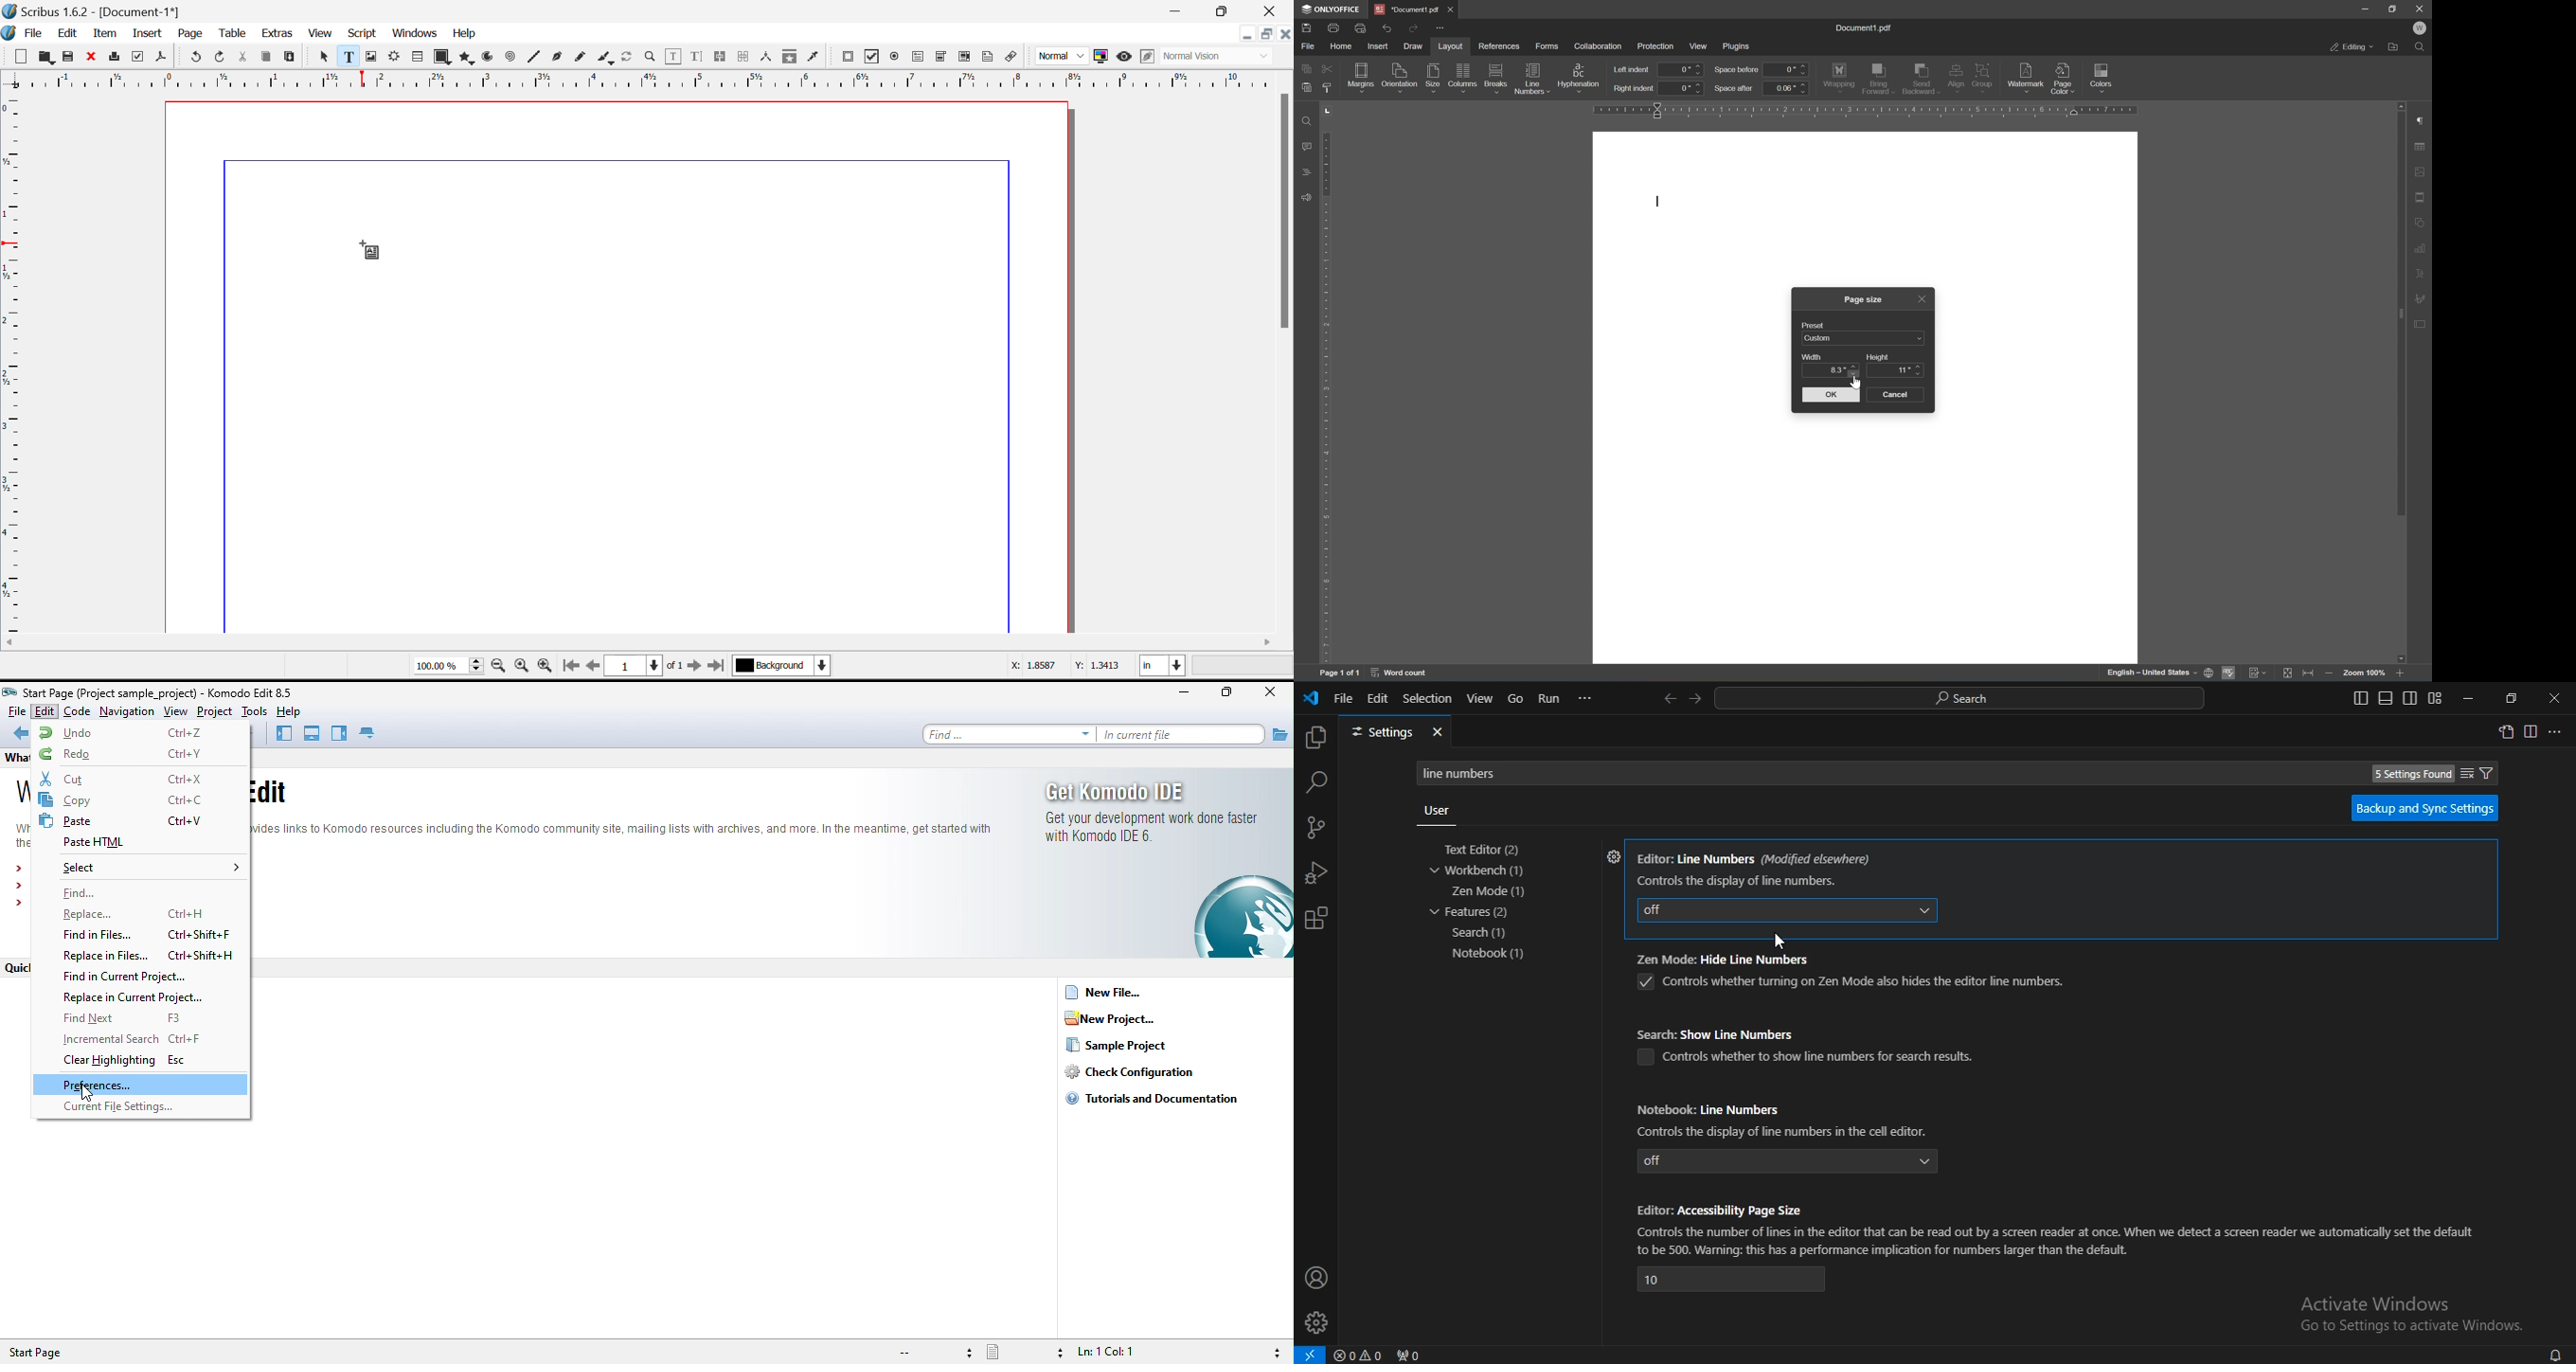  I want to click on Bezier Curve, so click(555, 57).